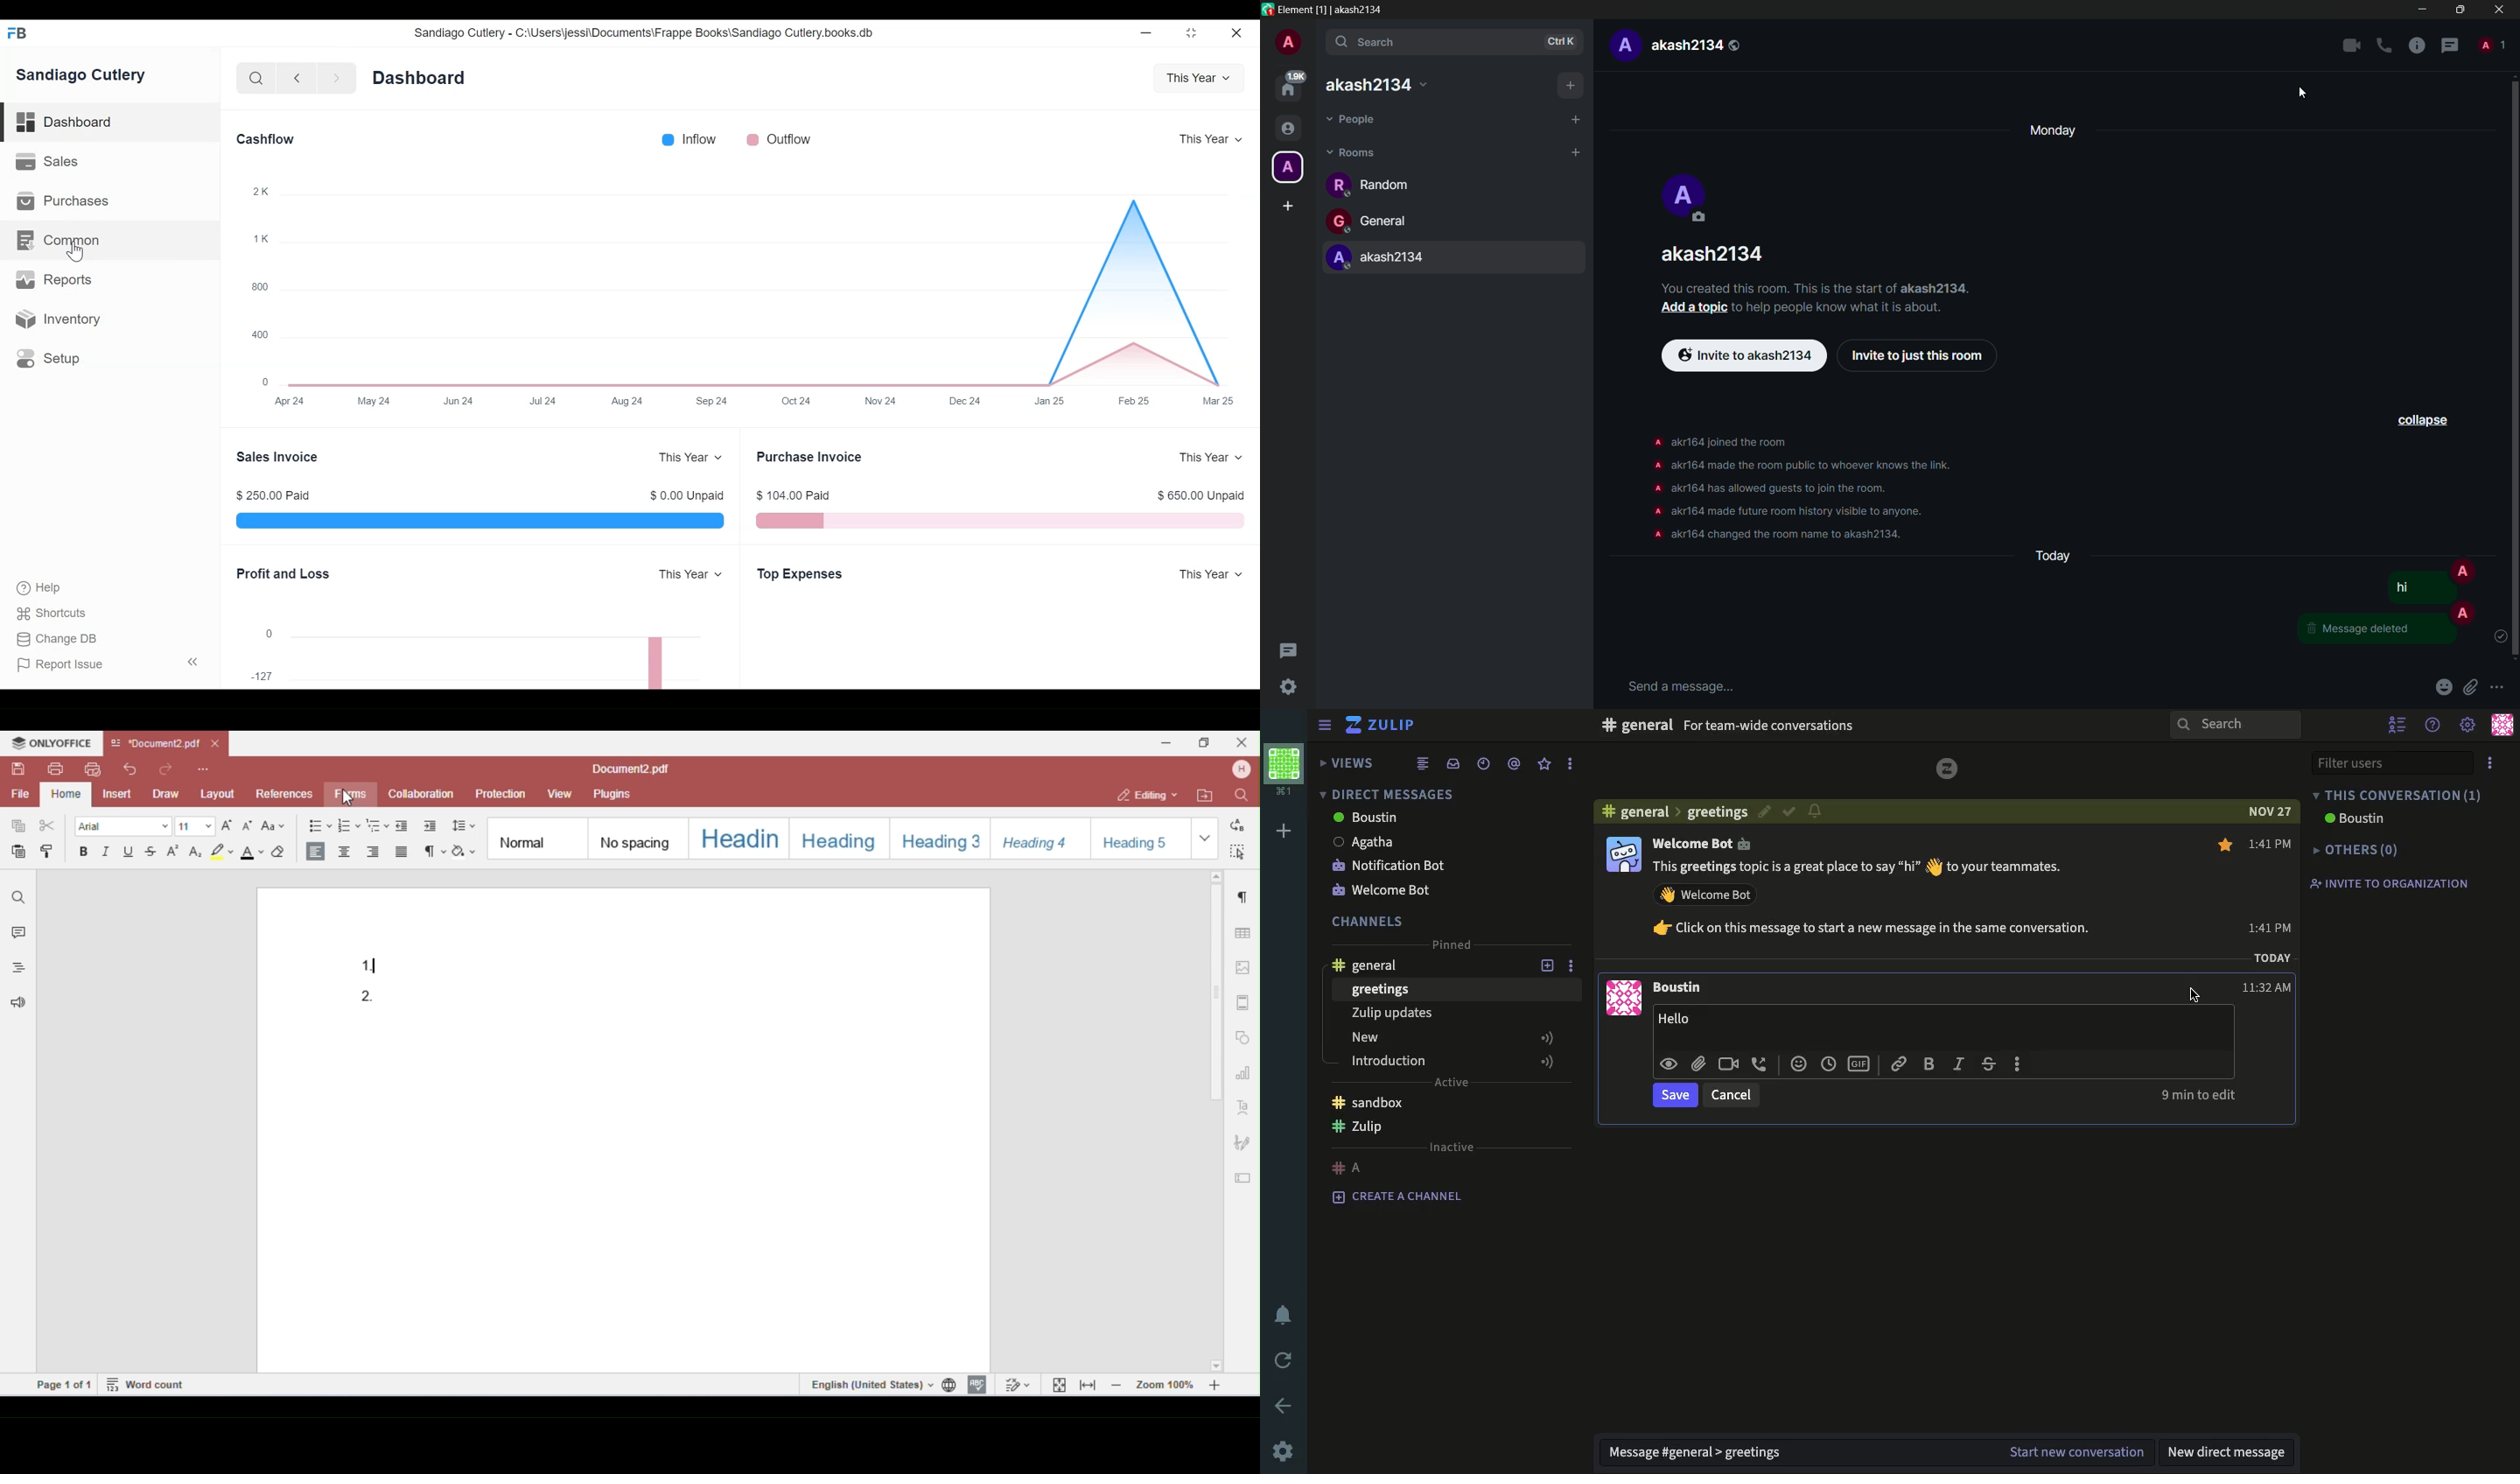  Describe the element at coordinates (2408, 590) in the screenshot. I see `` at that location.